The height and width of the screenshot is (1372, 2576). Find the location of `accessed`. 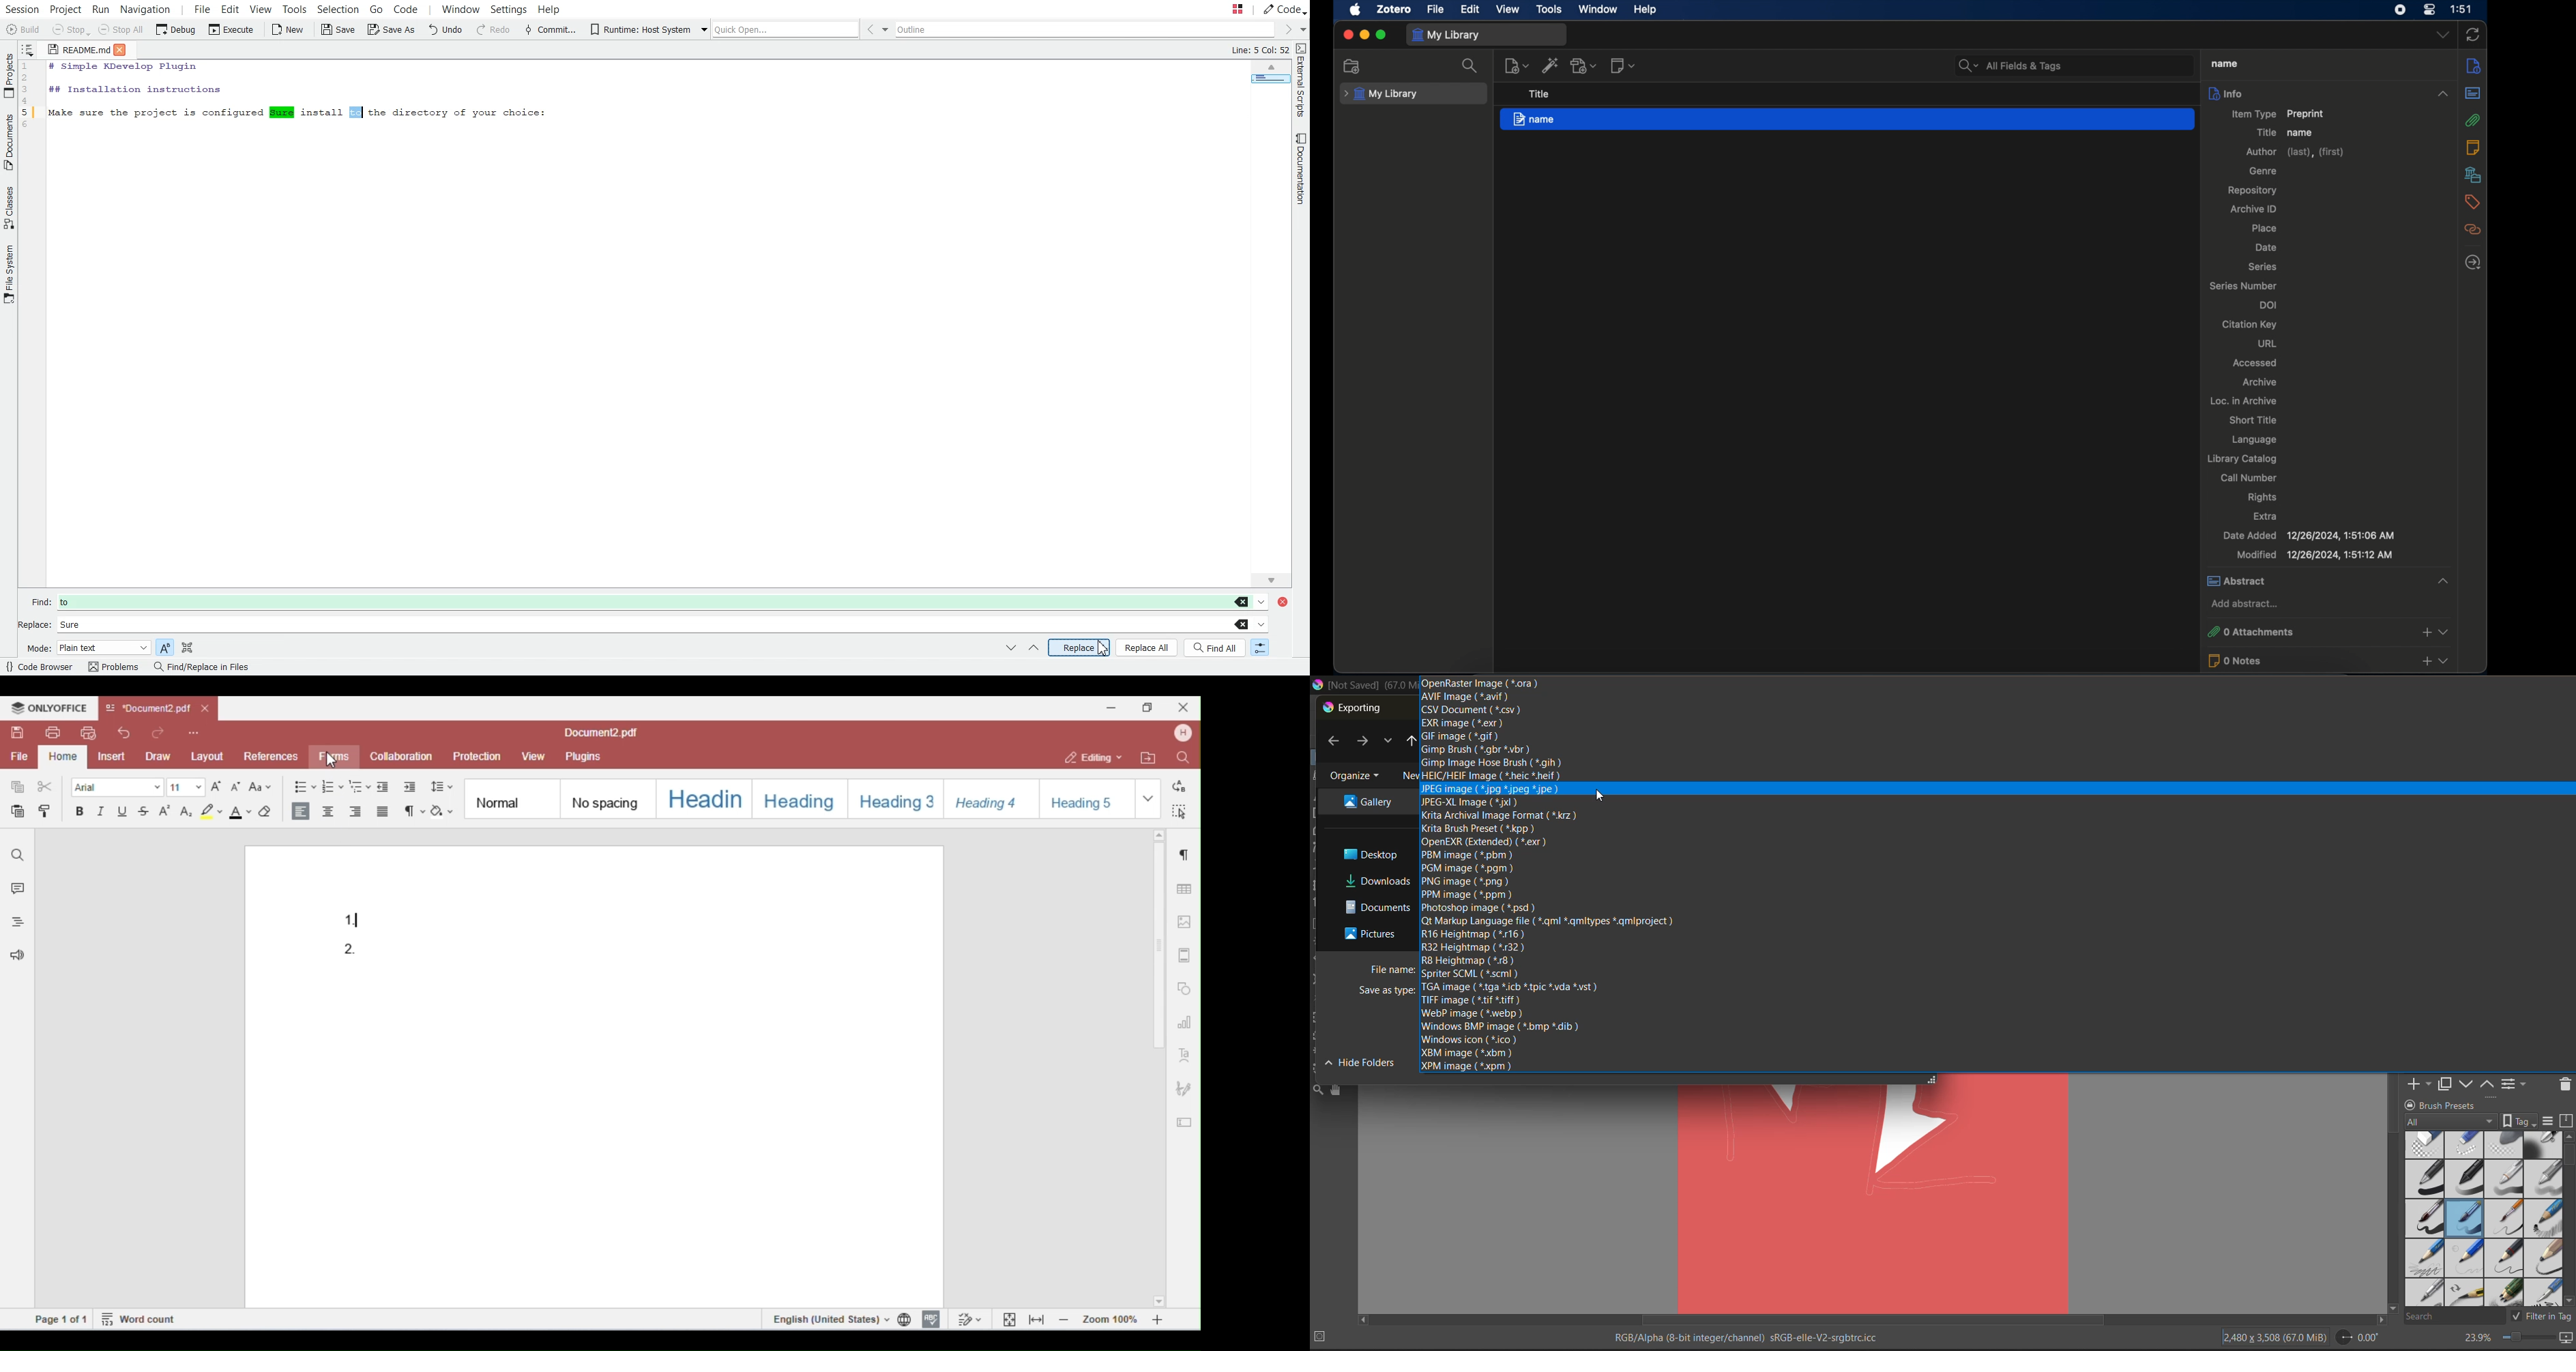

accessed is located at coordinates (2255, 363).